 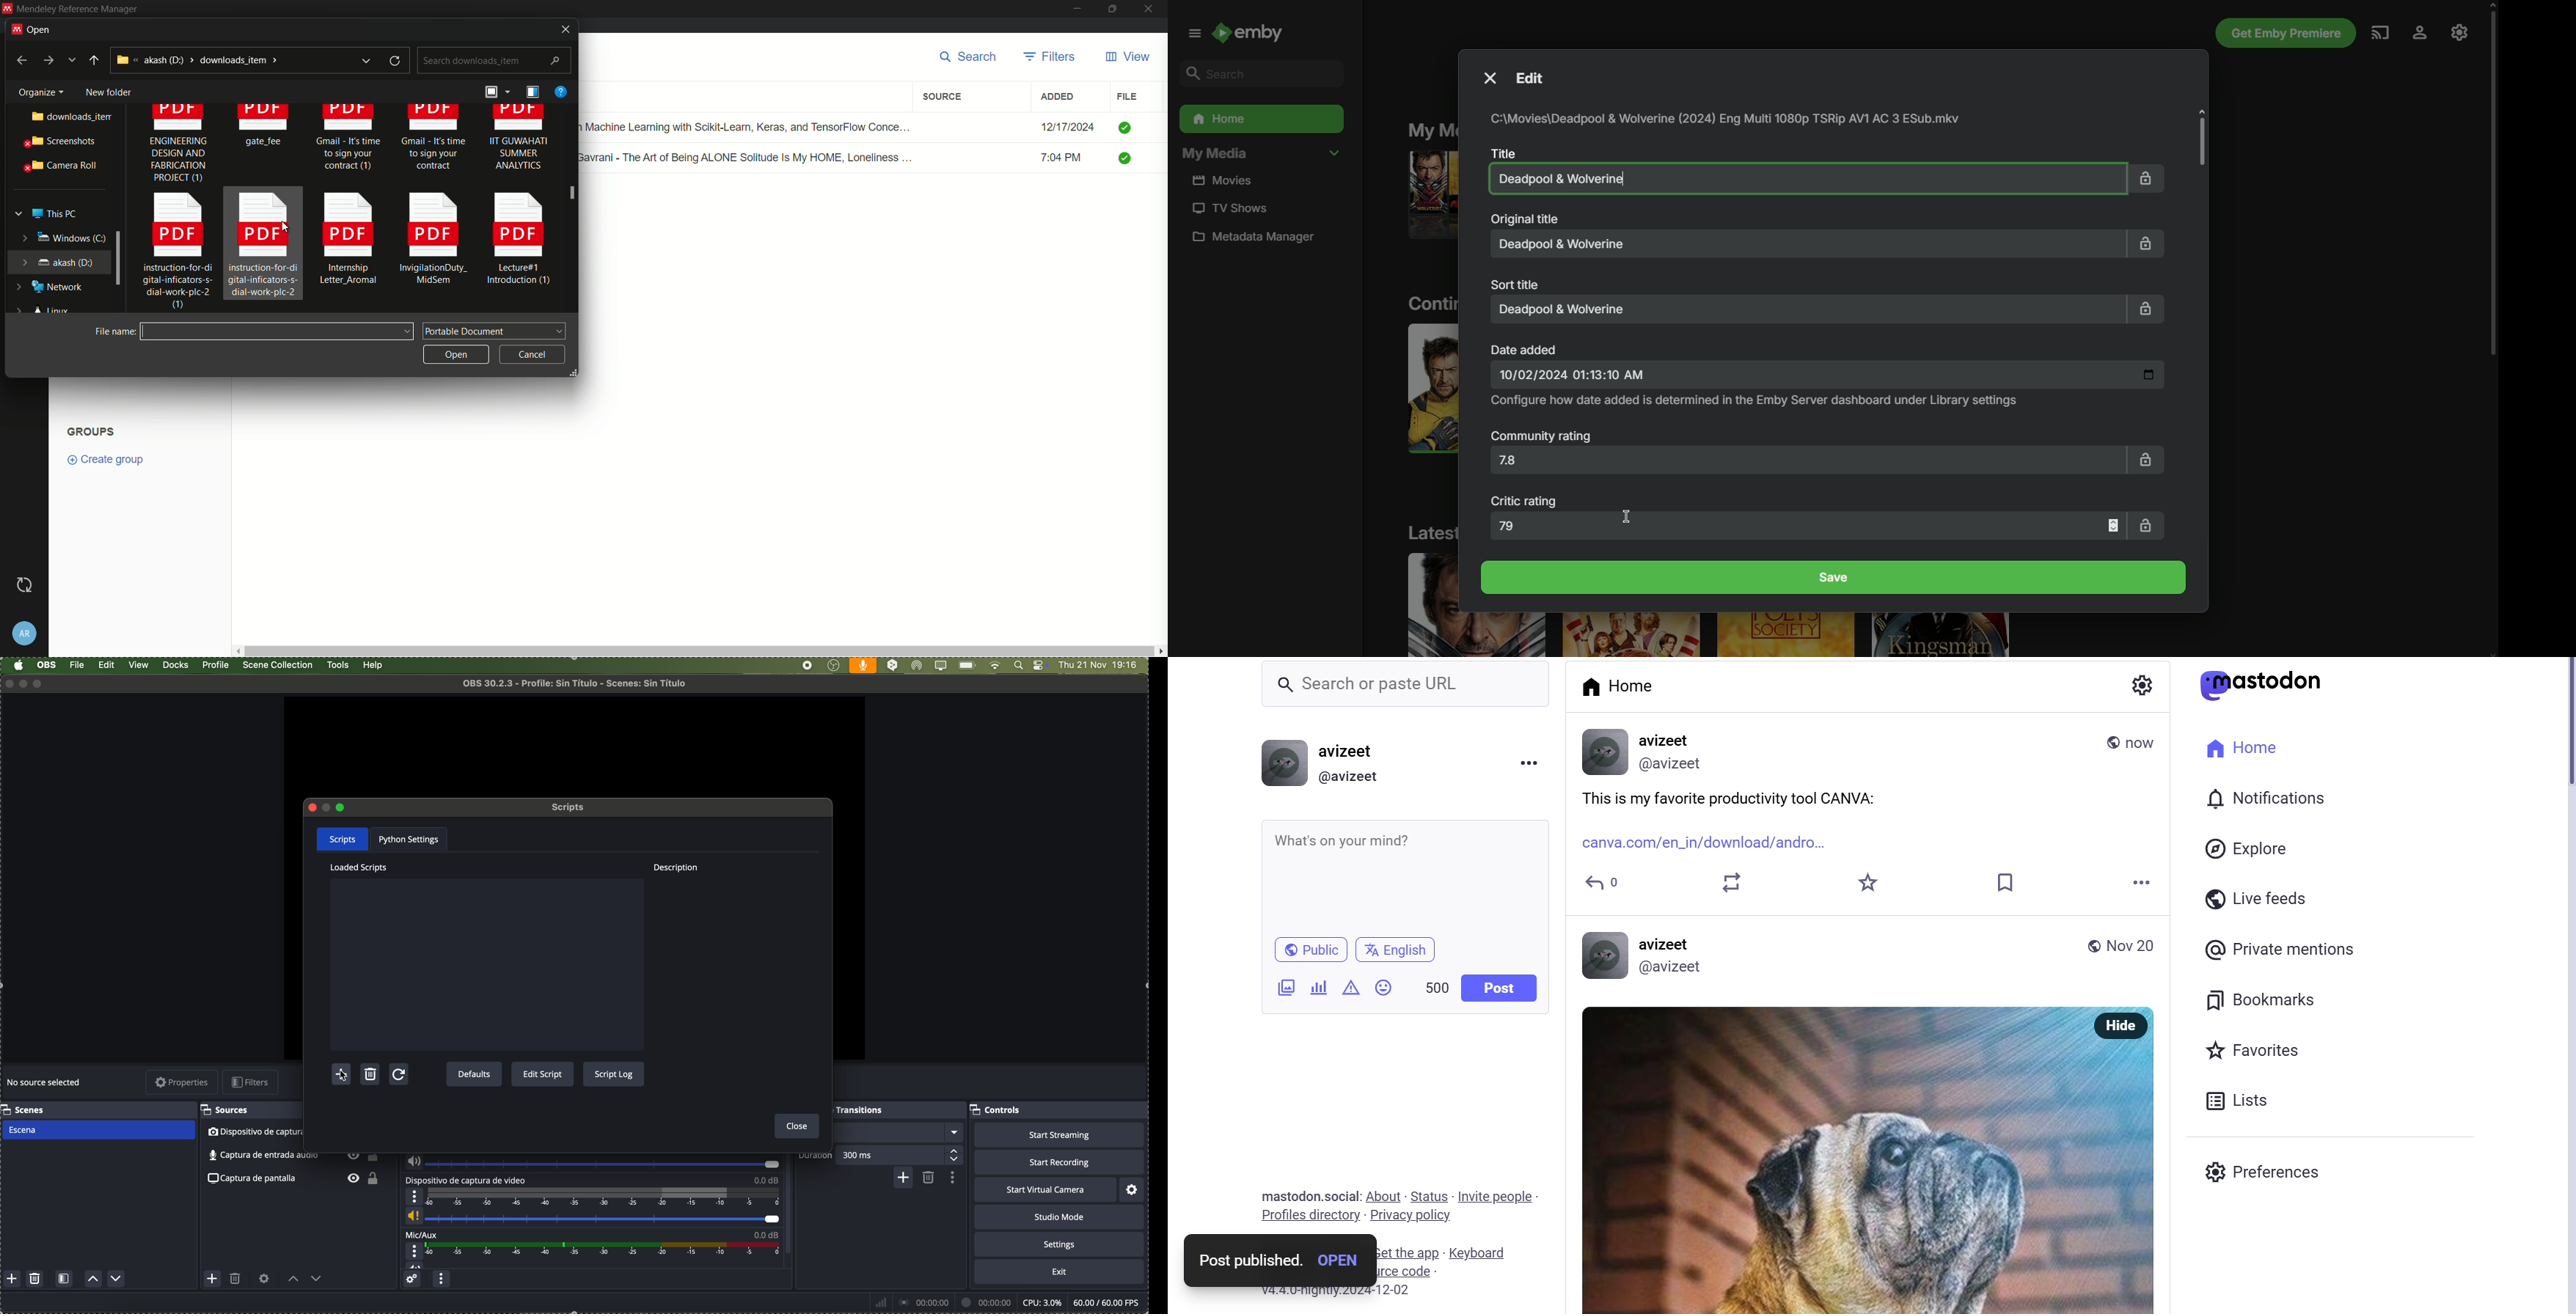 What do you see at coordinates (398, 1076) in the screenshot?
I see `refresh` at bounding box center [398, 1076].